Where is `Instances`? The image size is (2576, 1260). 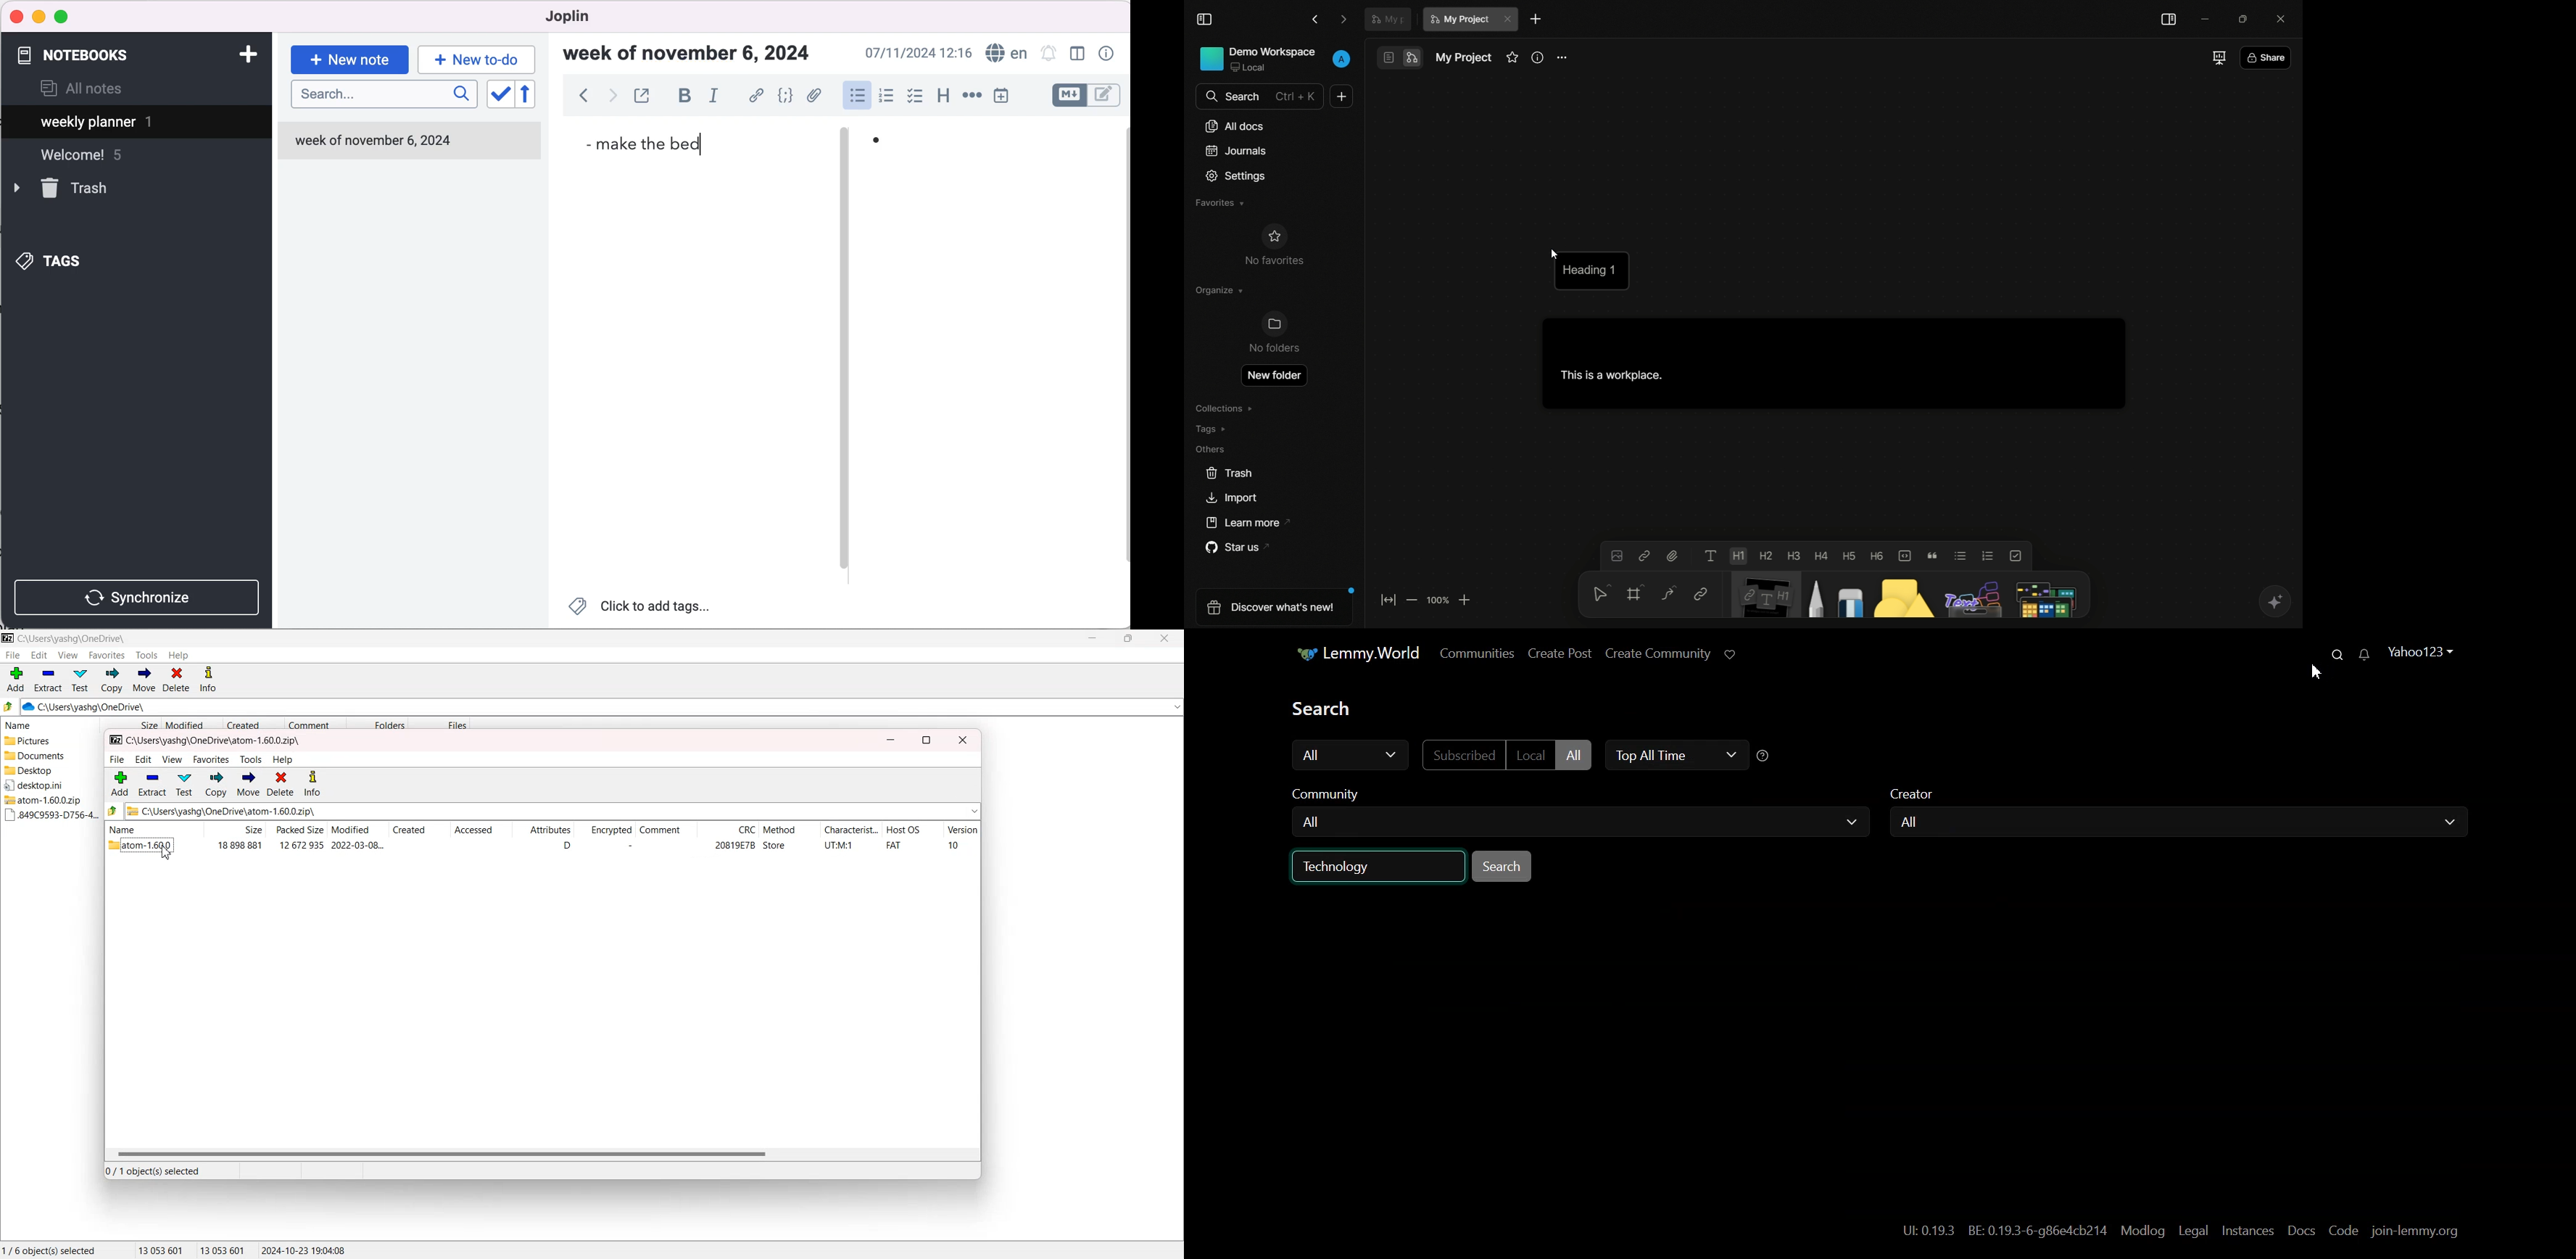
Instances is located at coordinates (2248, 1229).